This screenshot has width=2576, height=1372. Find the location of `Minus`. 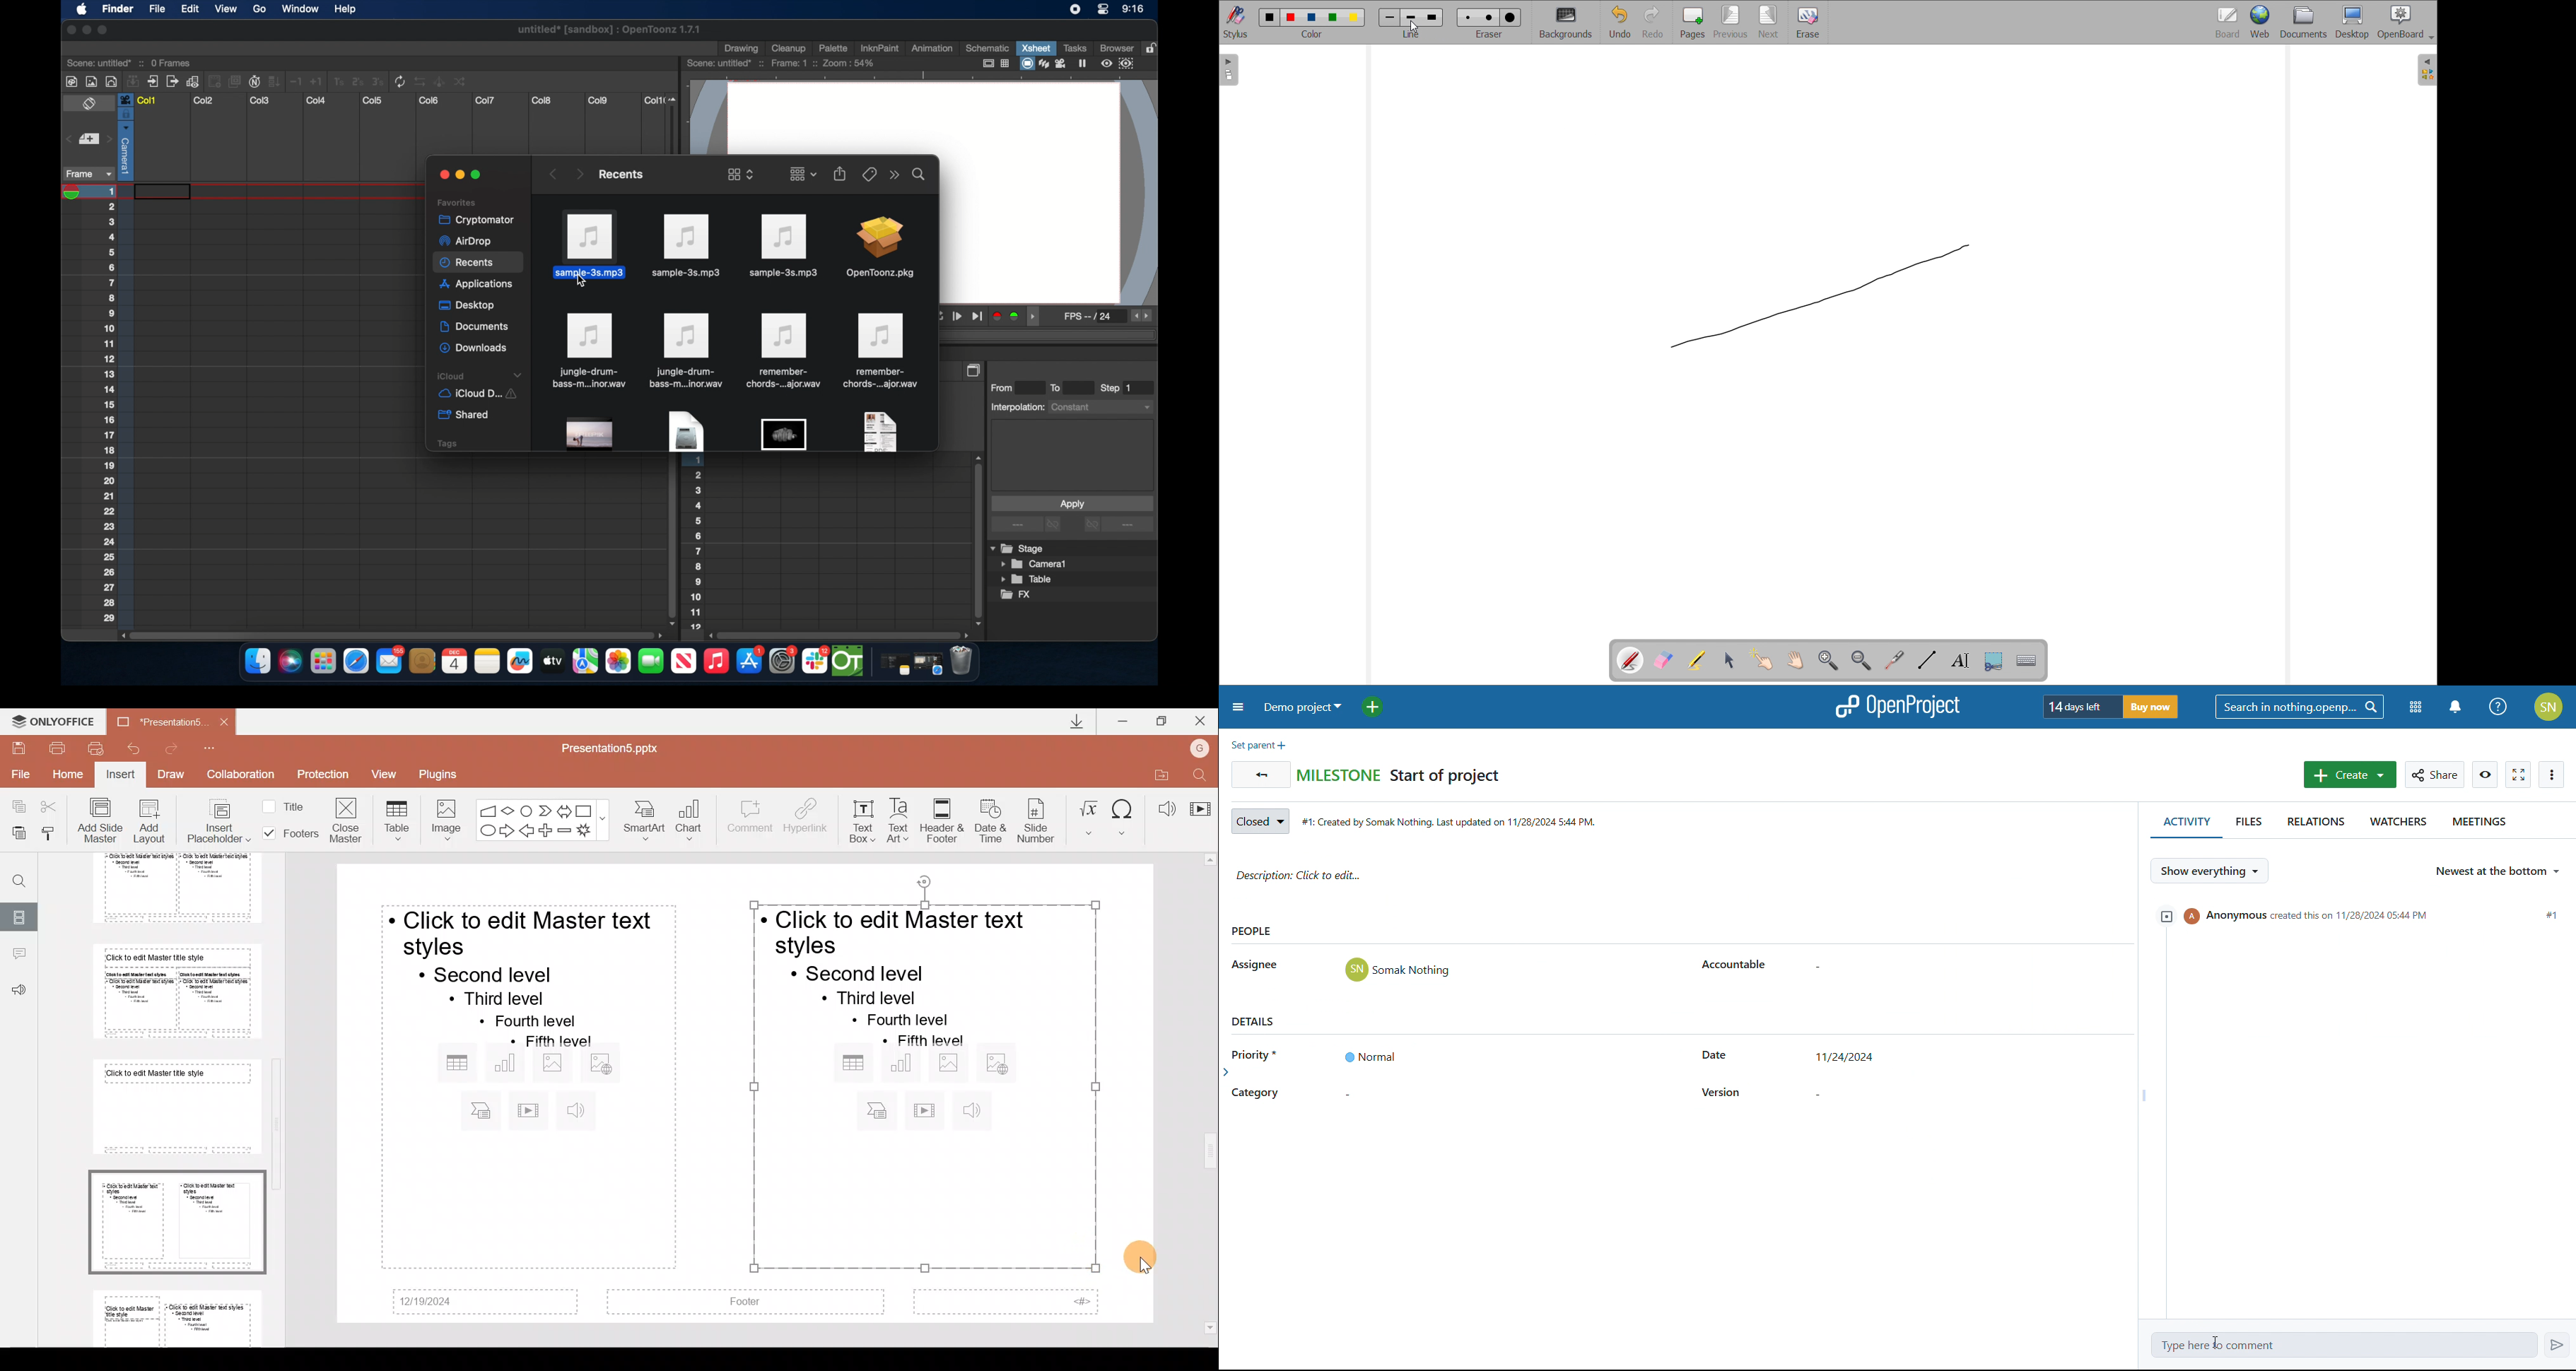

Minus is located at coordinates (565, 830).